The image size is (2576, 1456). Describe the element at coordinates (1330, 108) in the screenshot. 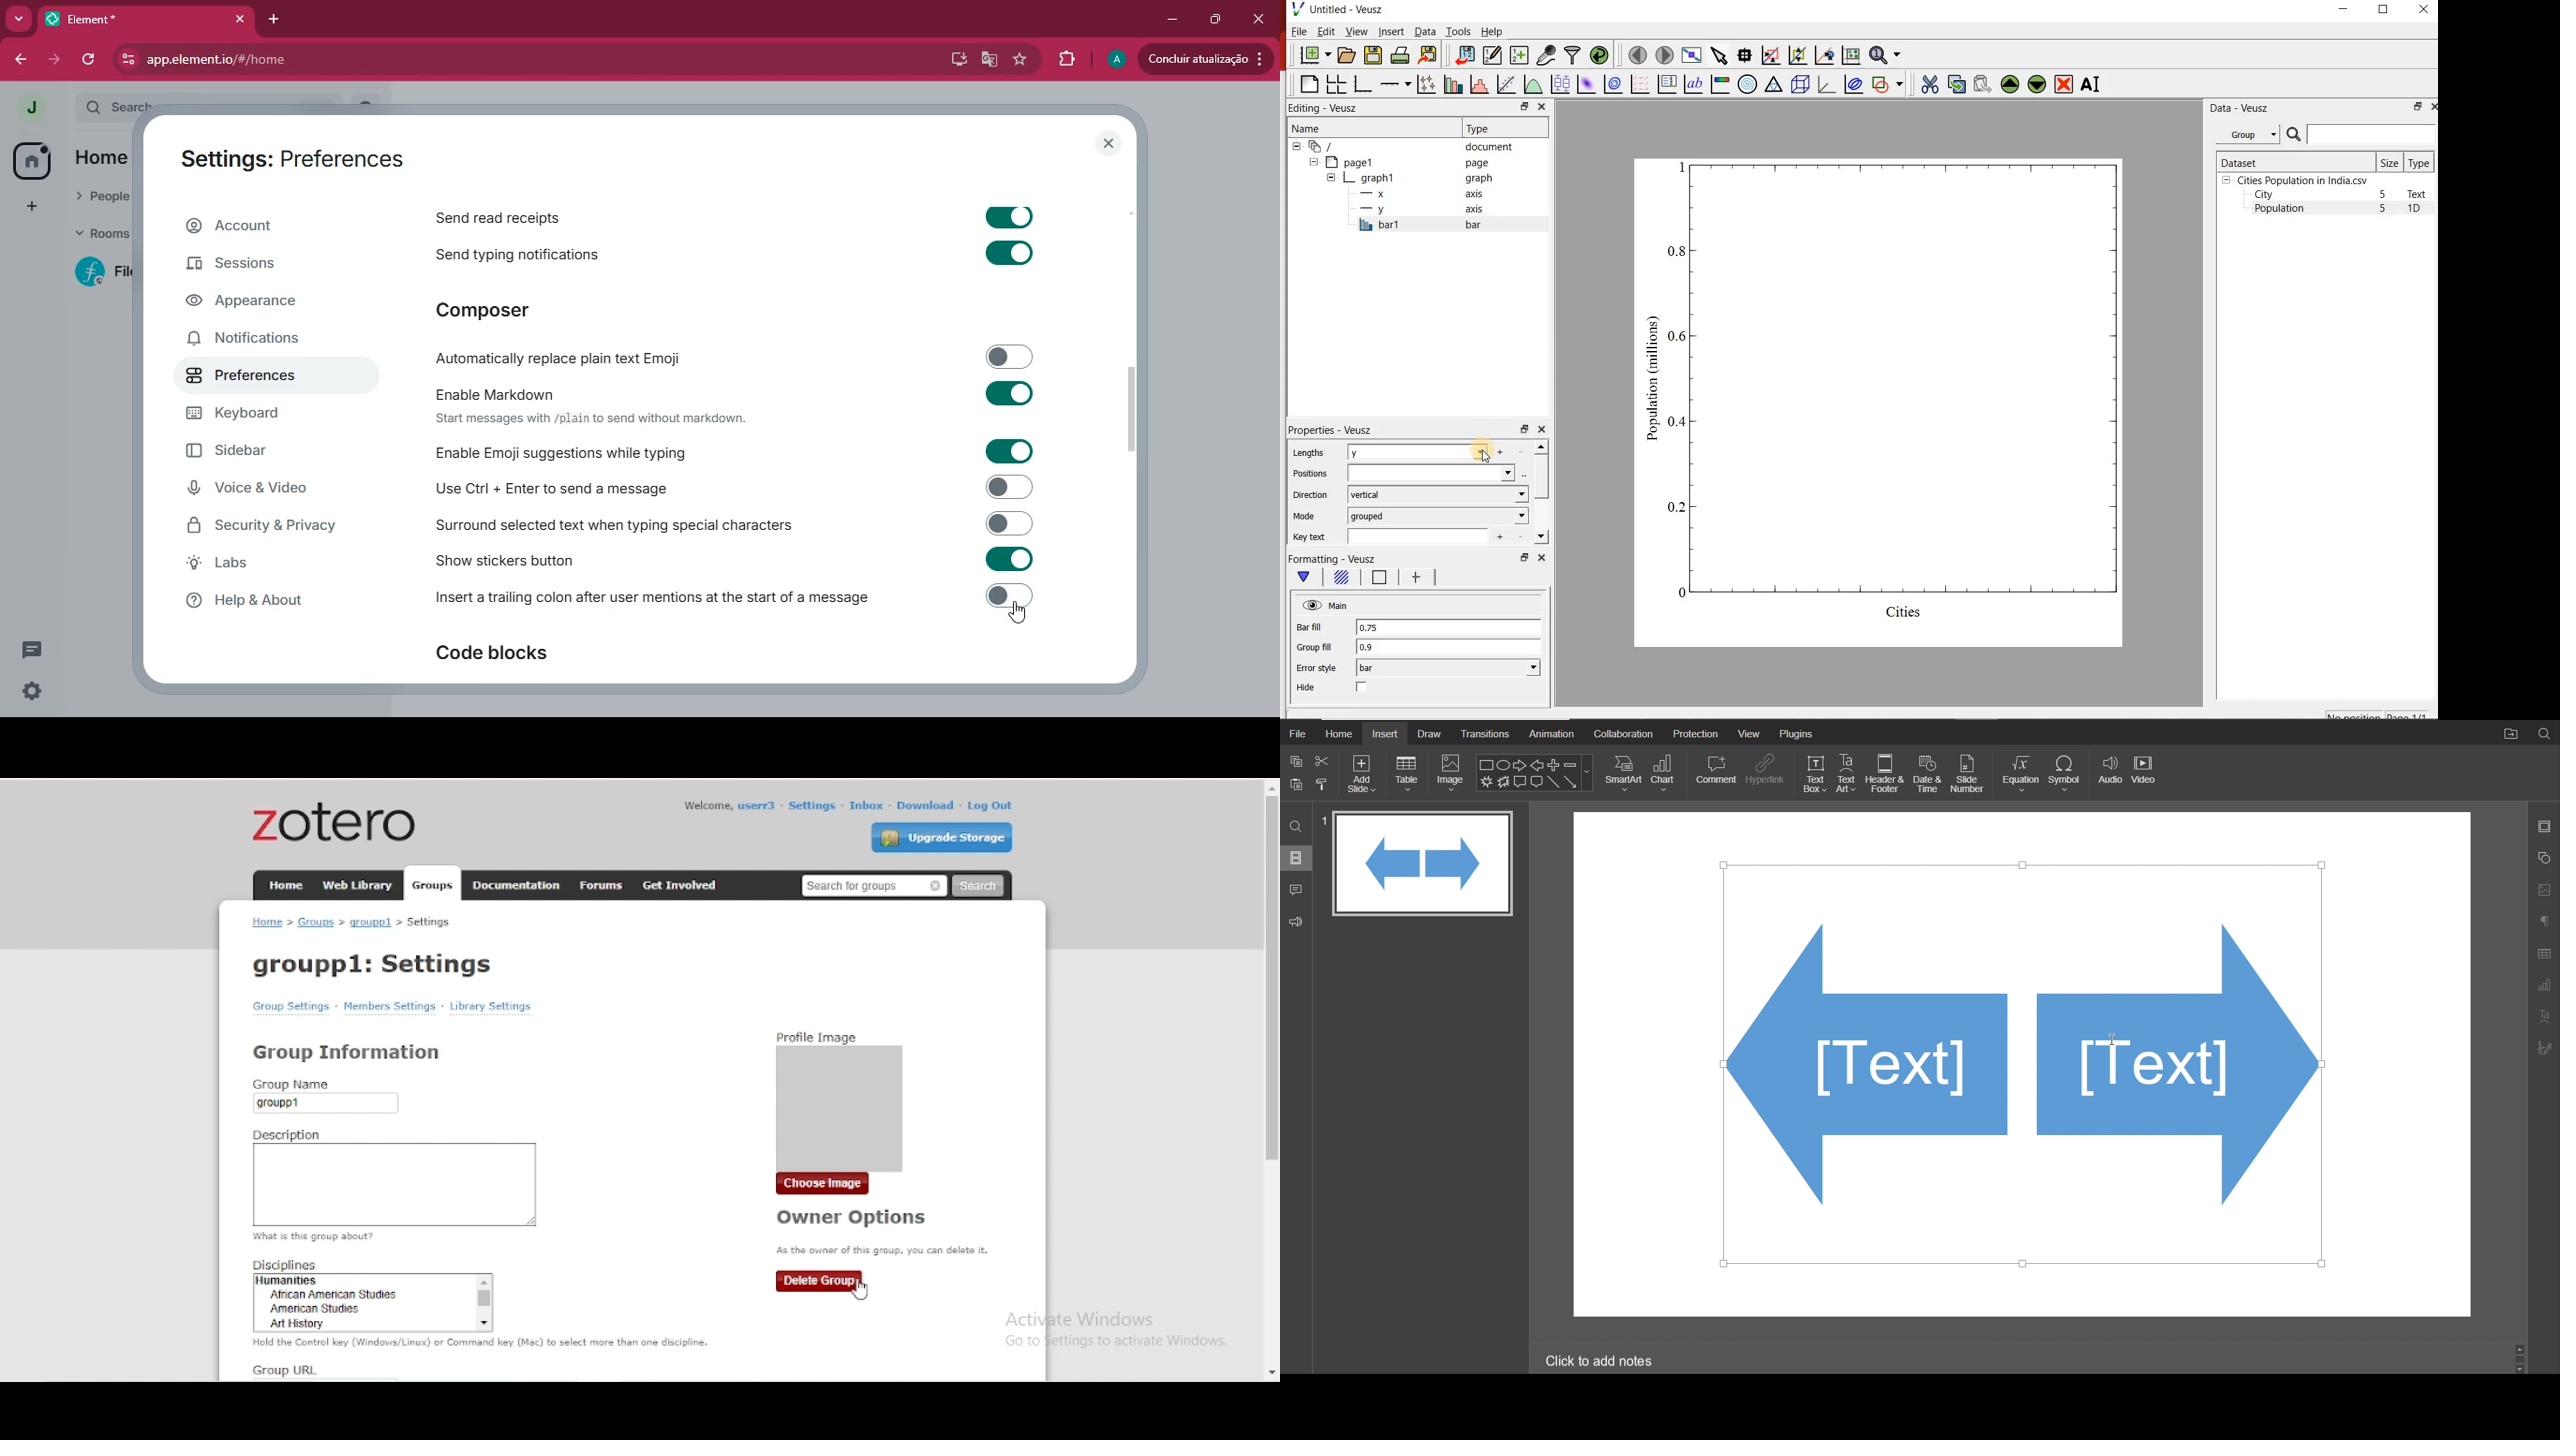

I see `Editing - Veusz` at that location.